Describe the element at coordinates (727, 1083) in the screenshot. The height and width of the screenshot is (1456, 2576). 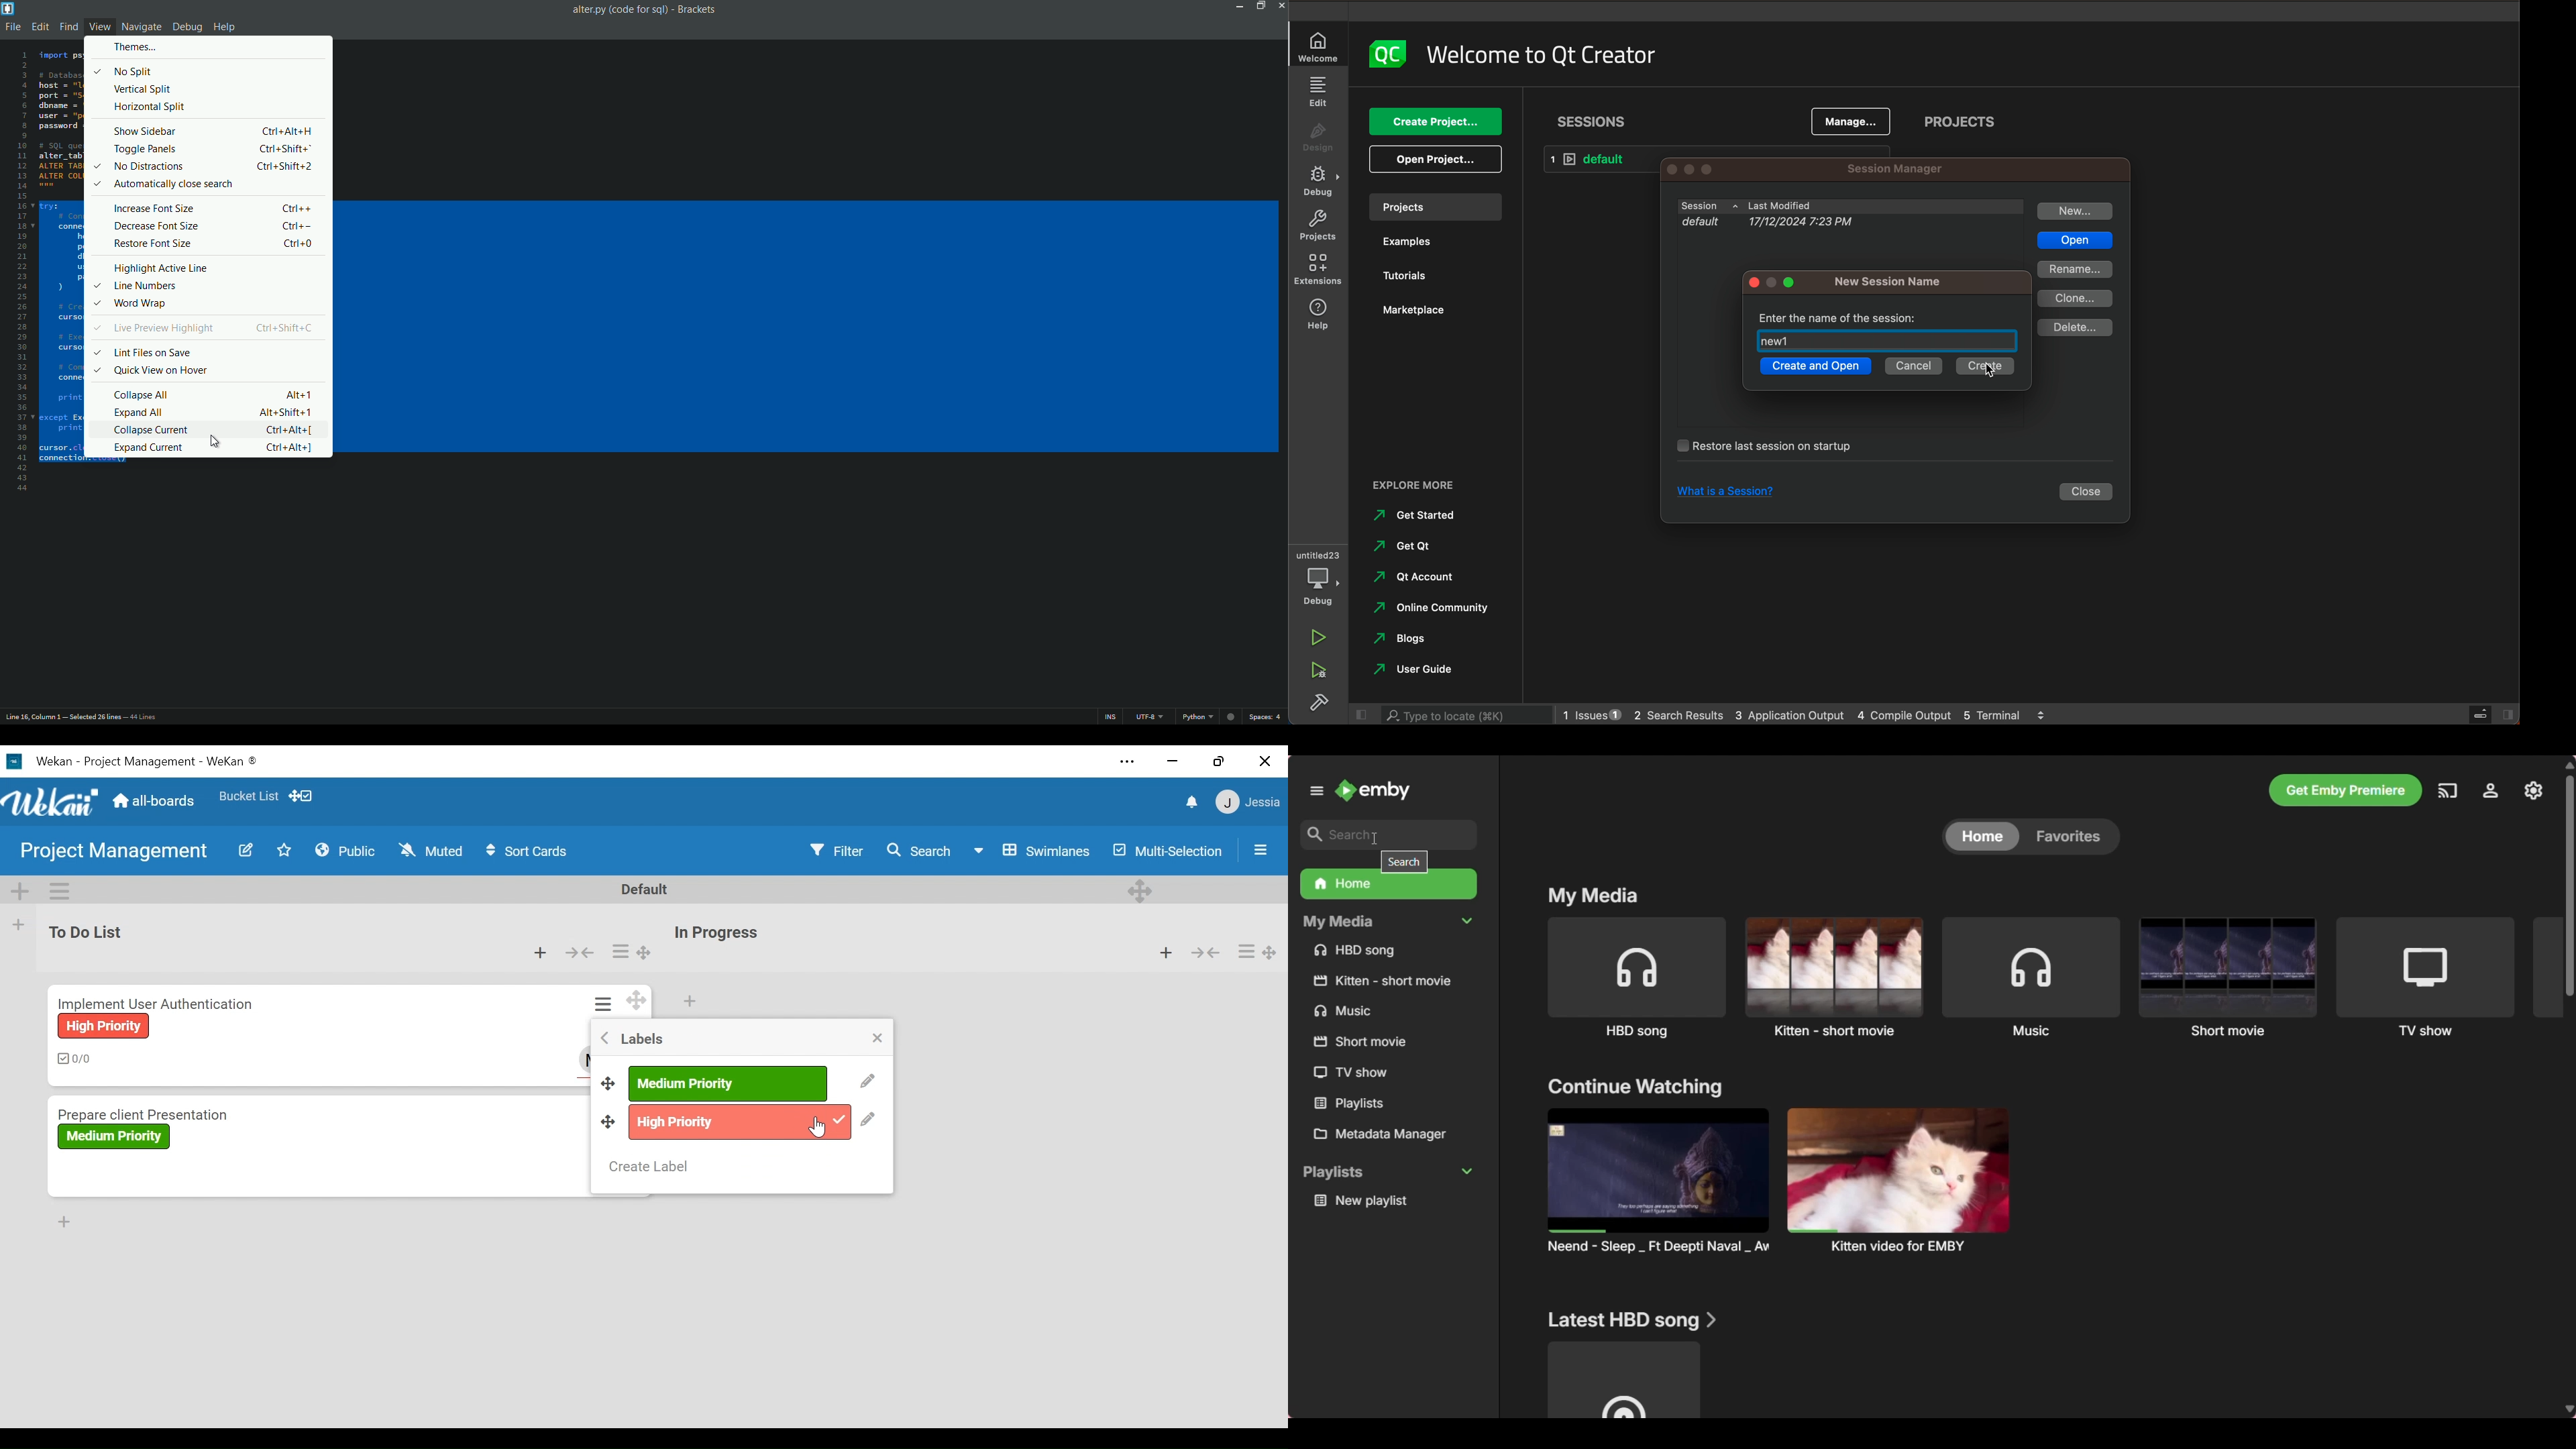
I see `label` at that location.